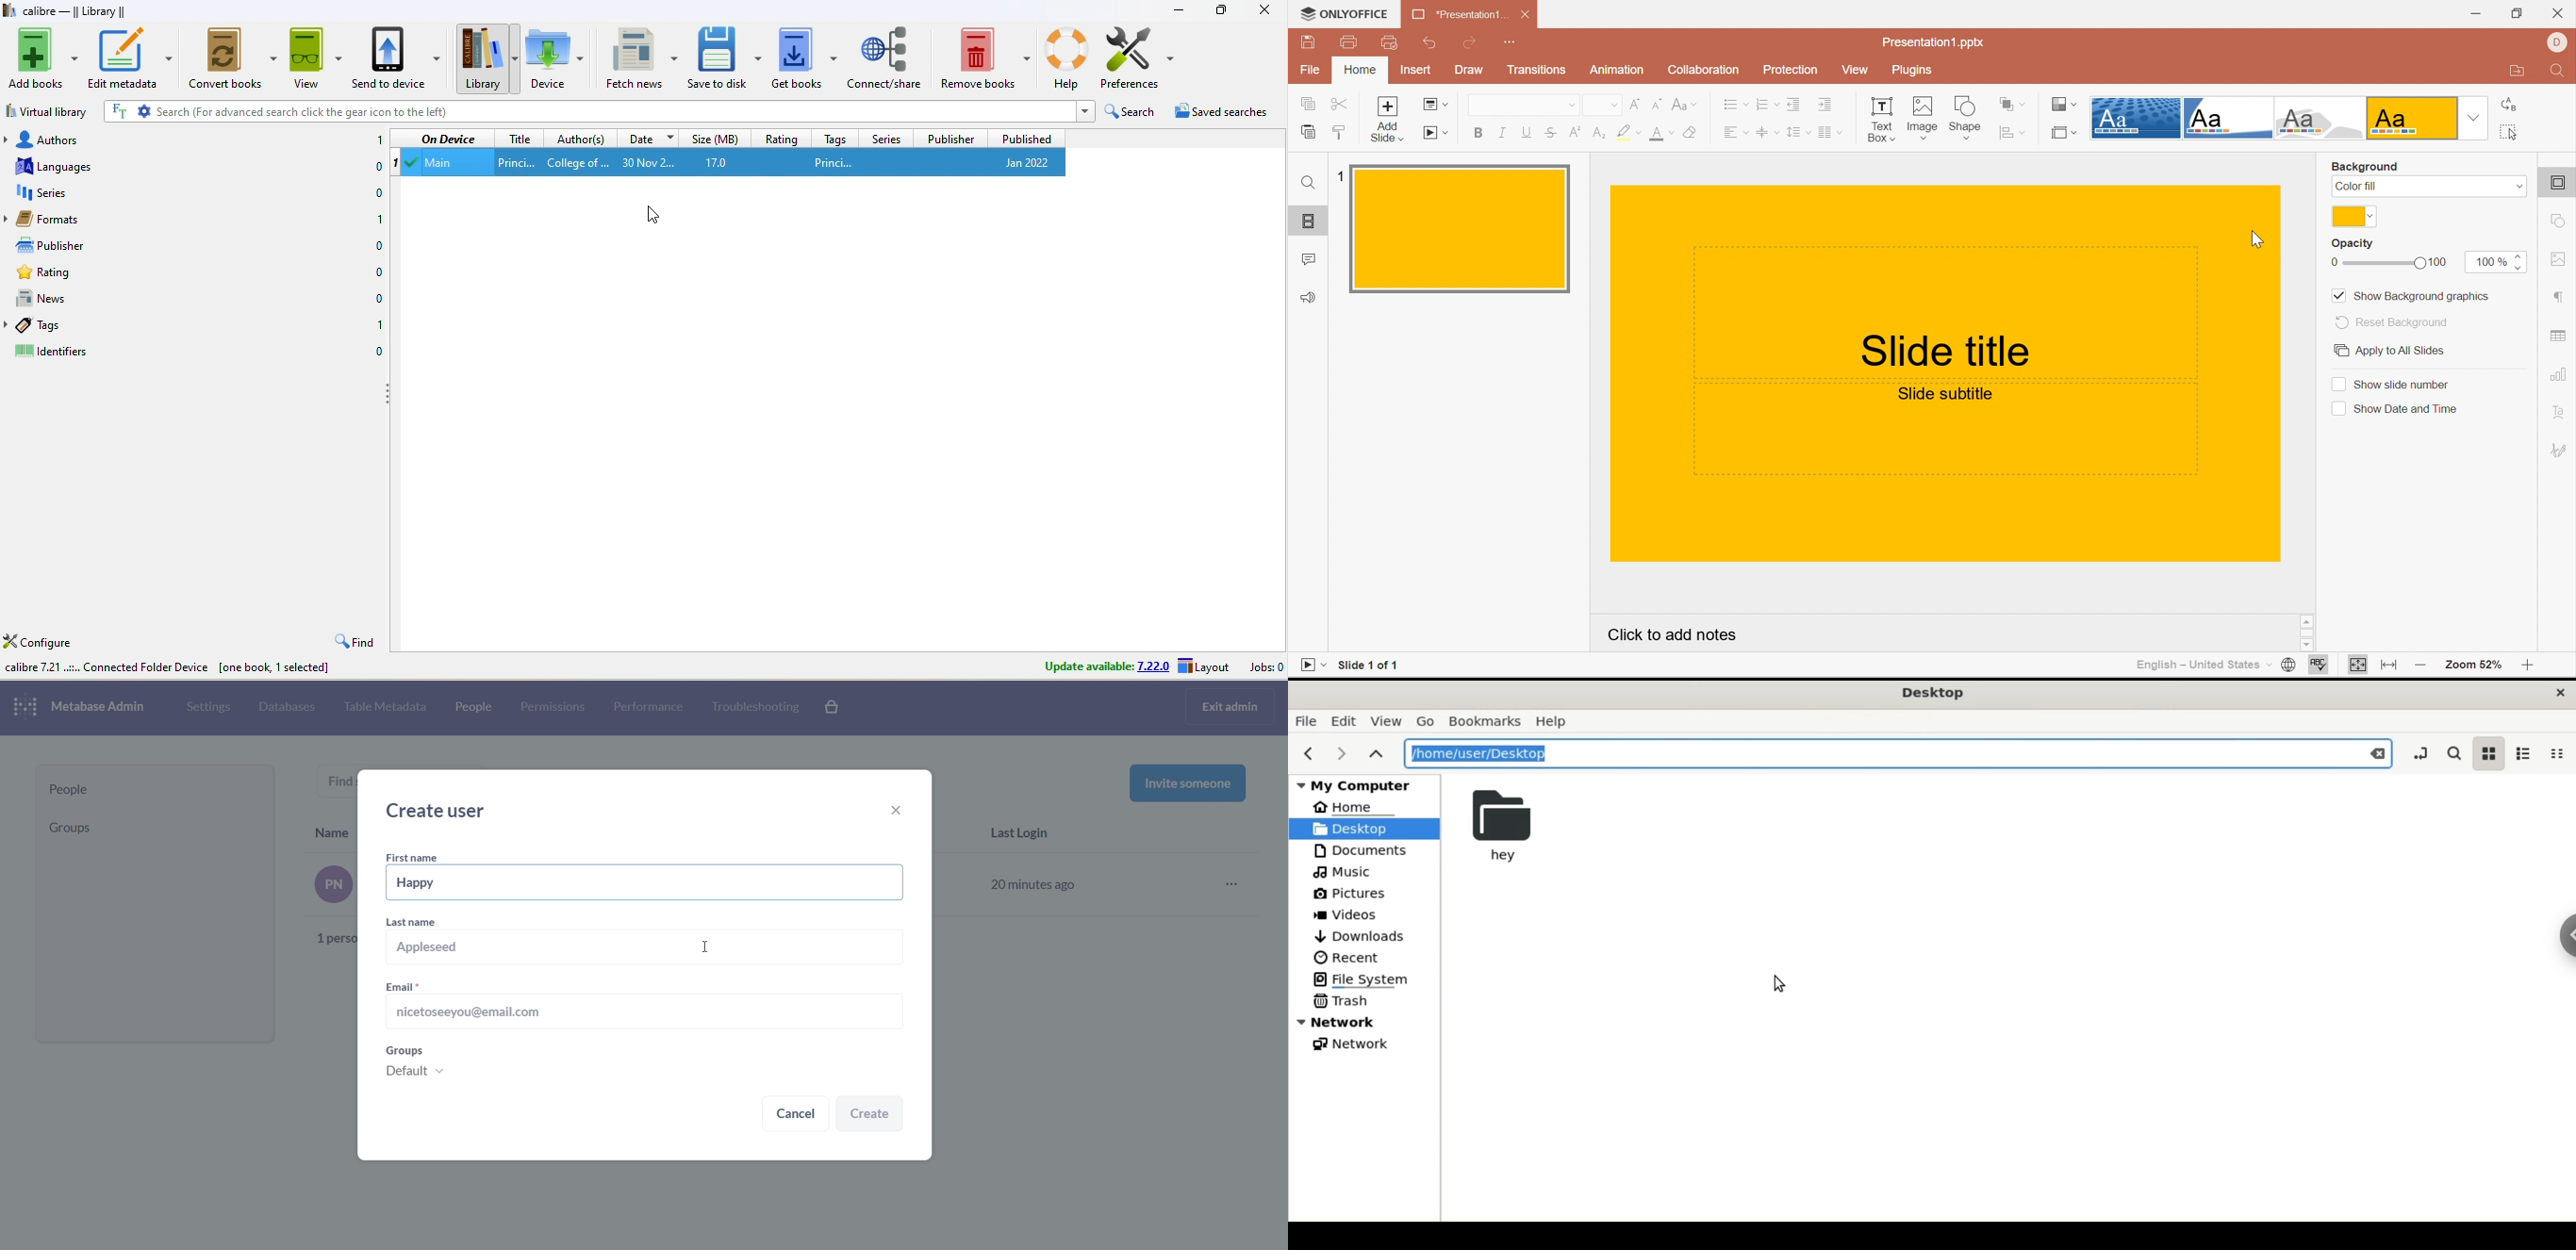 The width and height of the screenshot is (2576, 1260). I want to click on Draw, so click(1471, 70).